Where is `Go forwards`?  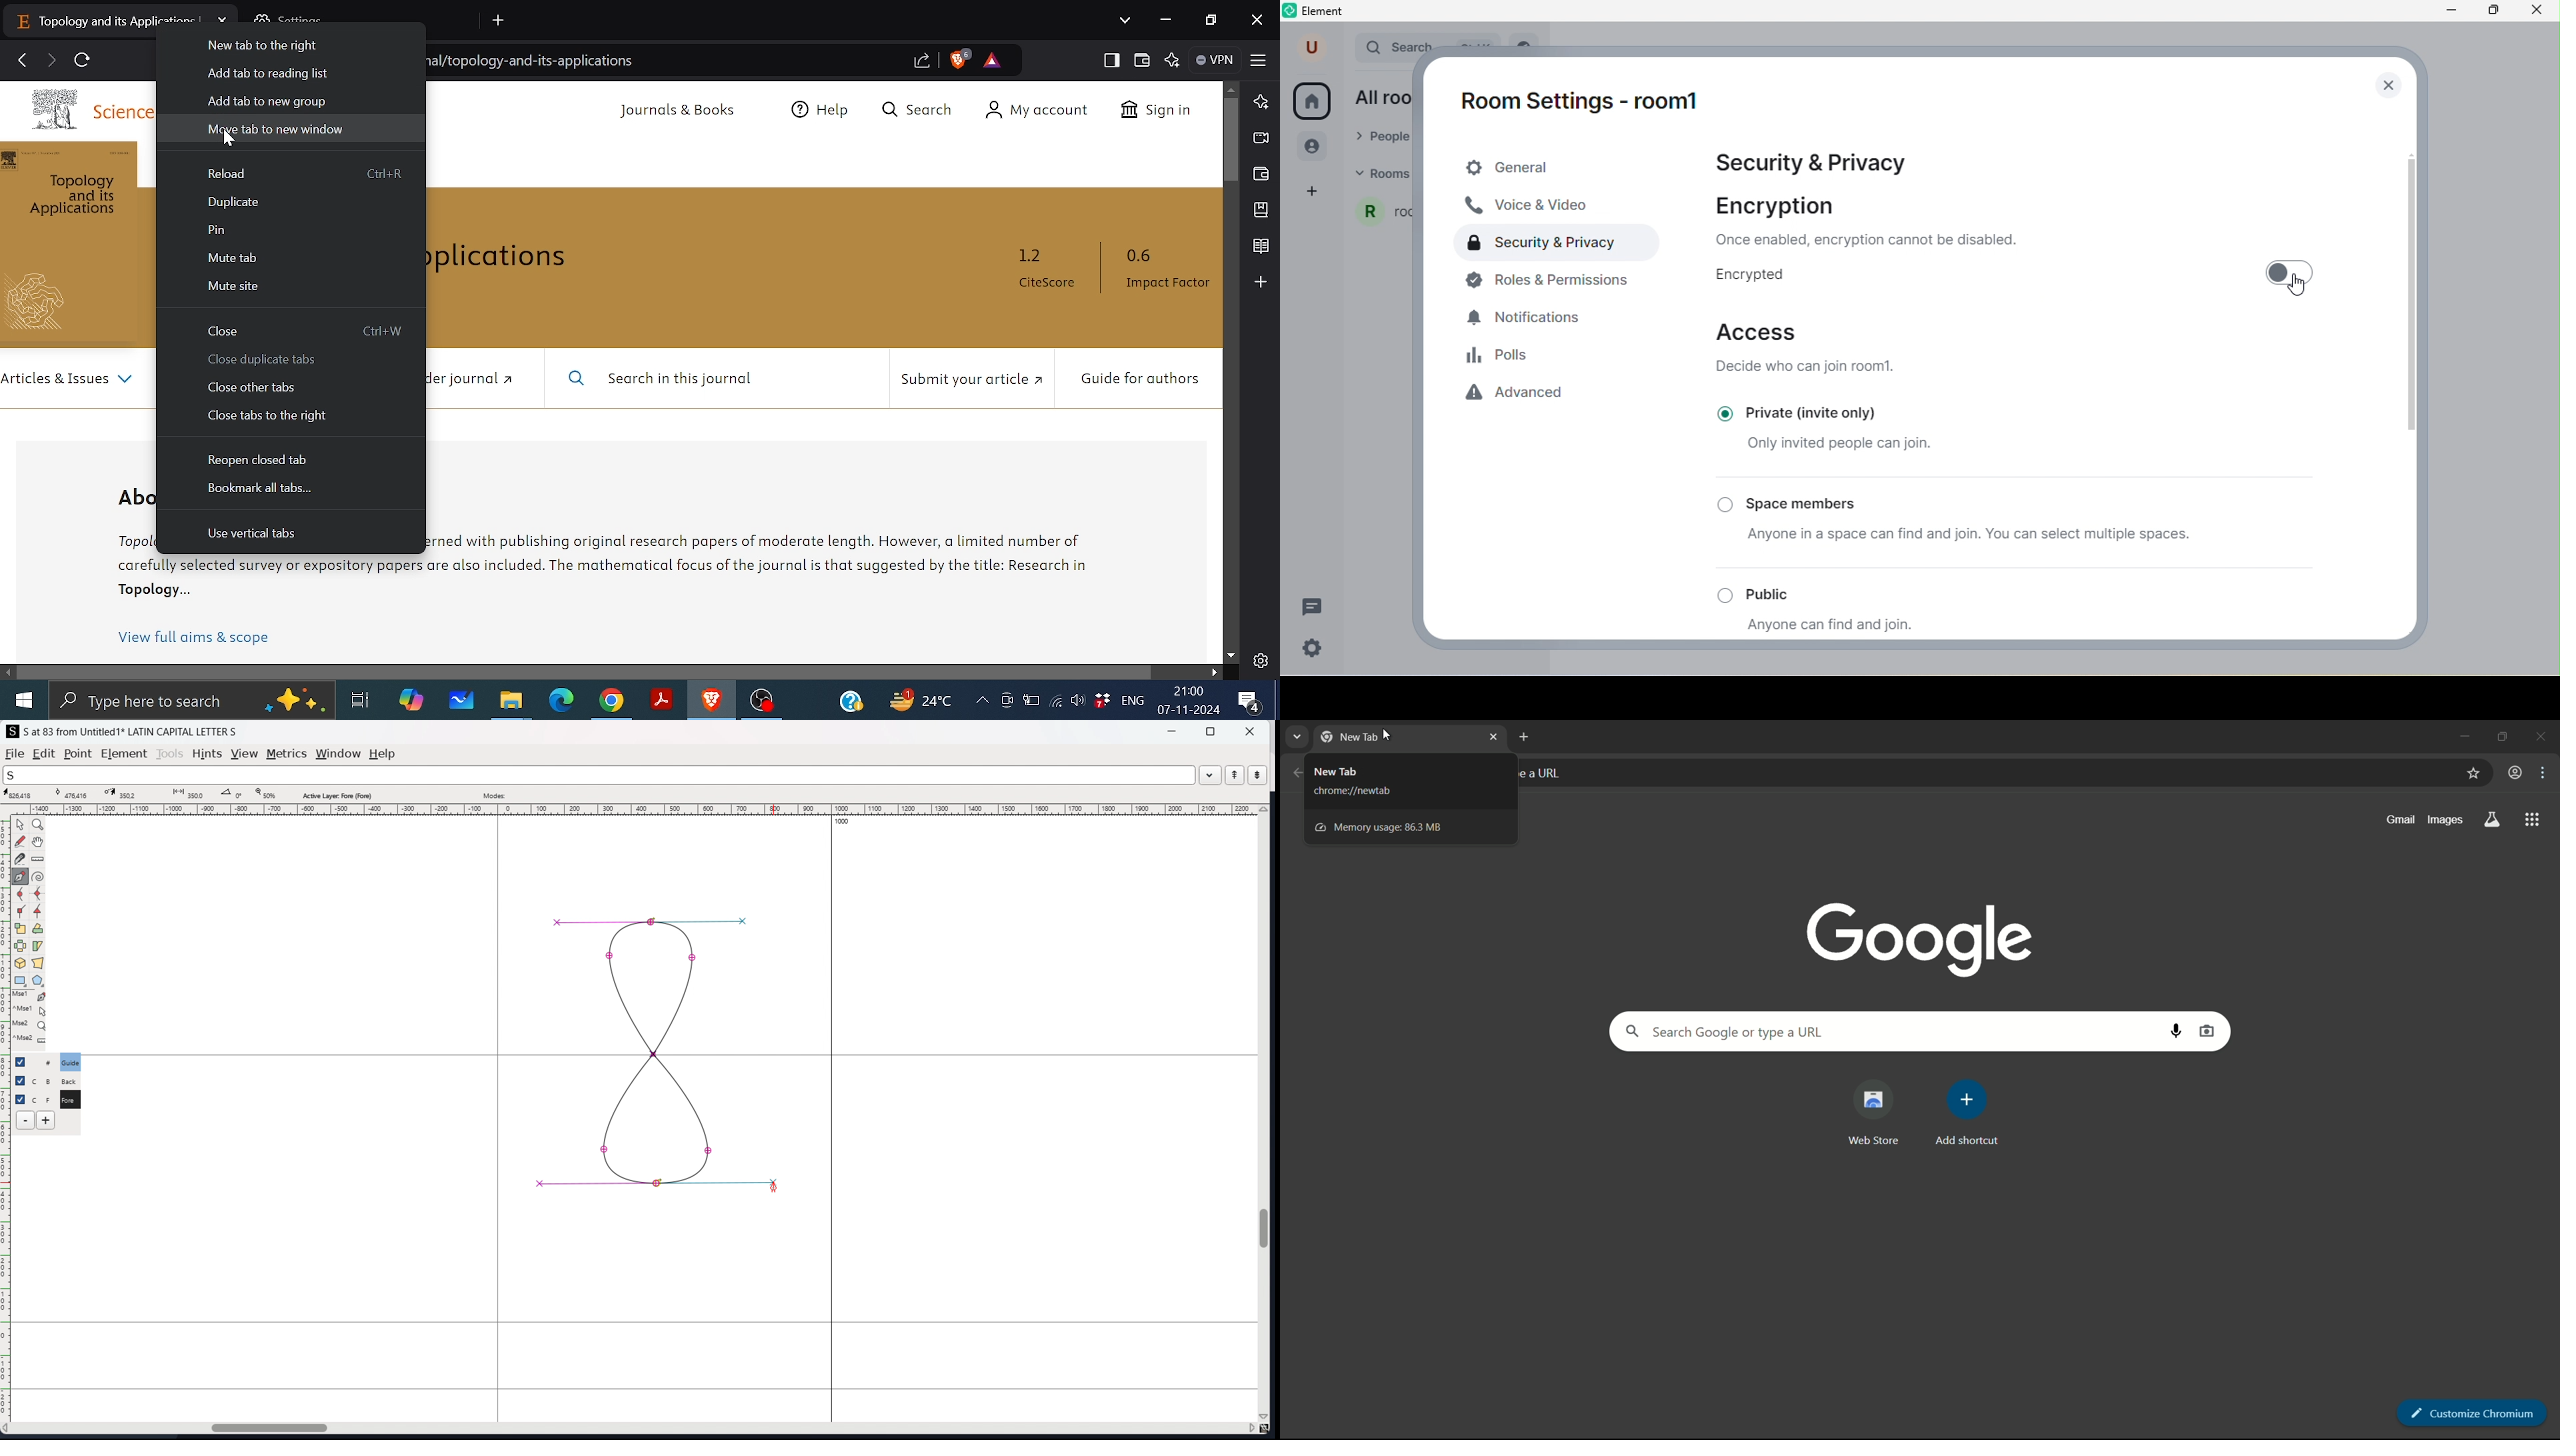 Go forwards is located at coordinates (50, 59).